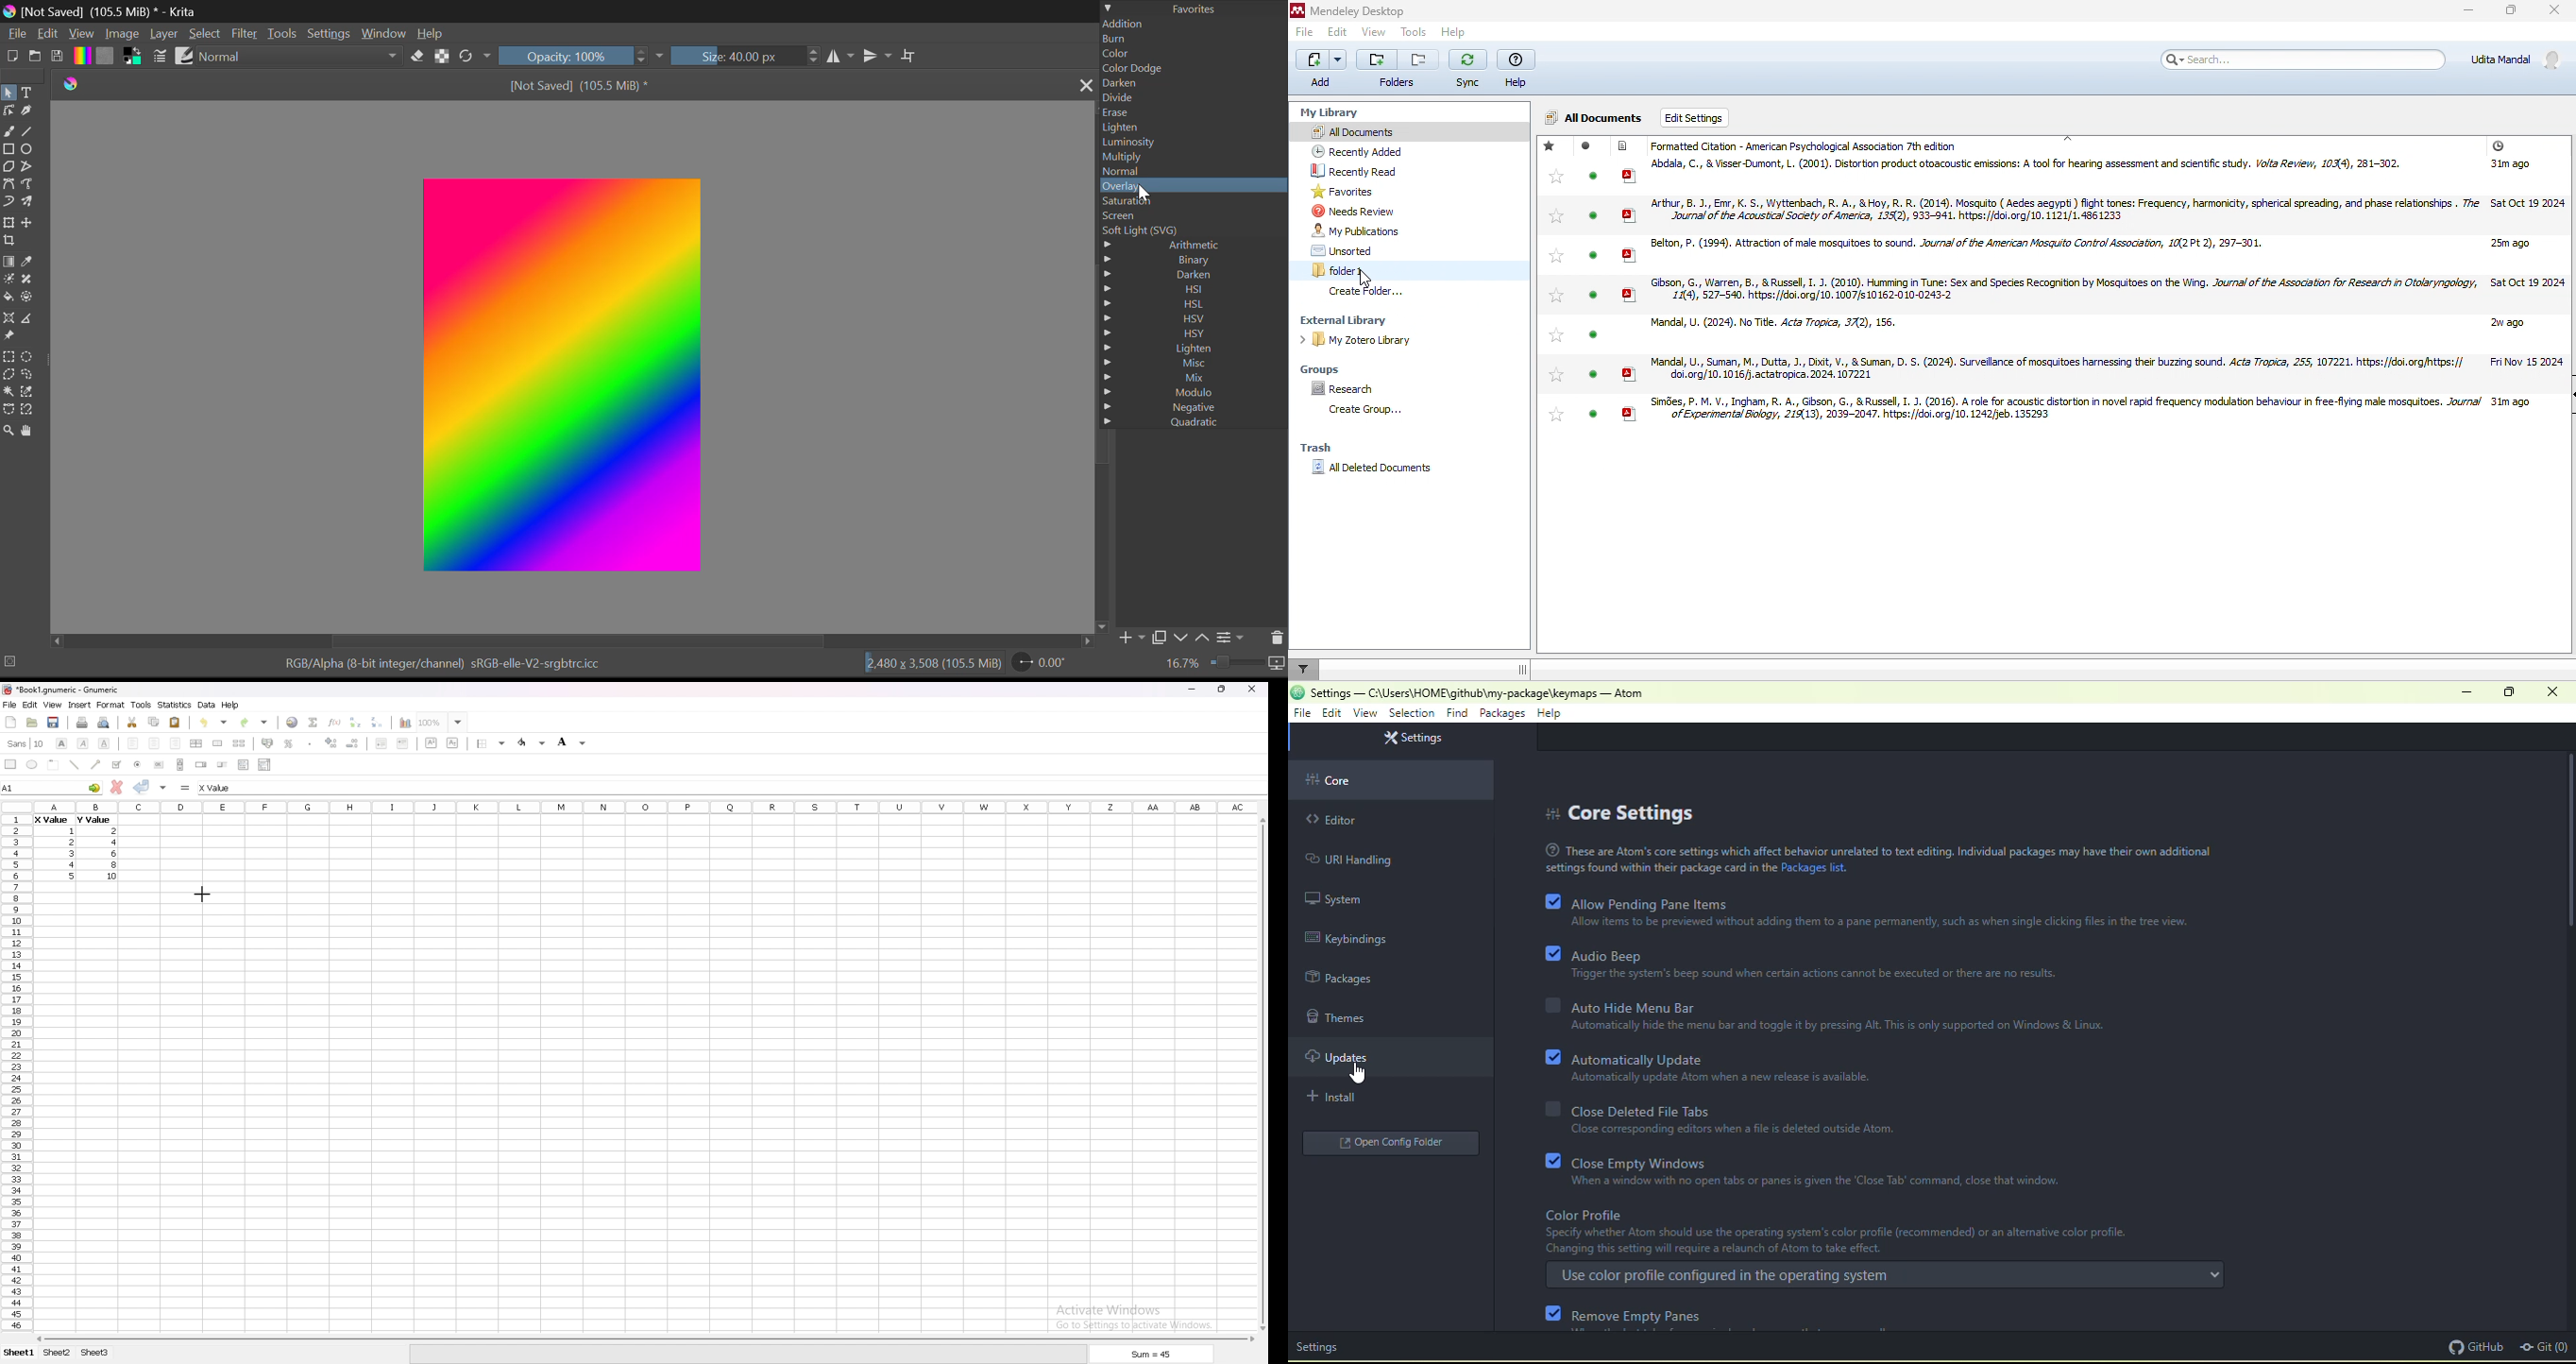  What do you see at coordinates (11, 319) in the screenshot?
I see `Assistant Tool` at bounding box center [11, 319].